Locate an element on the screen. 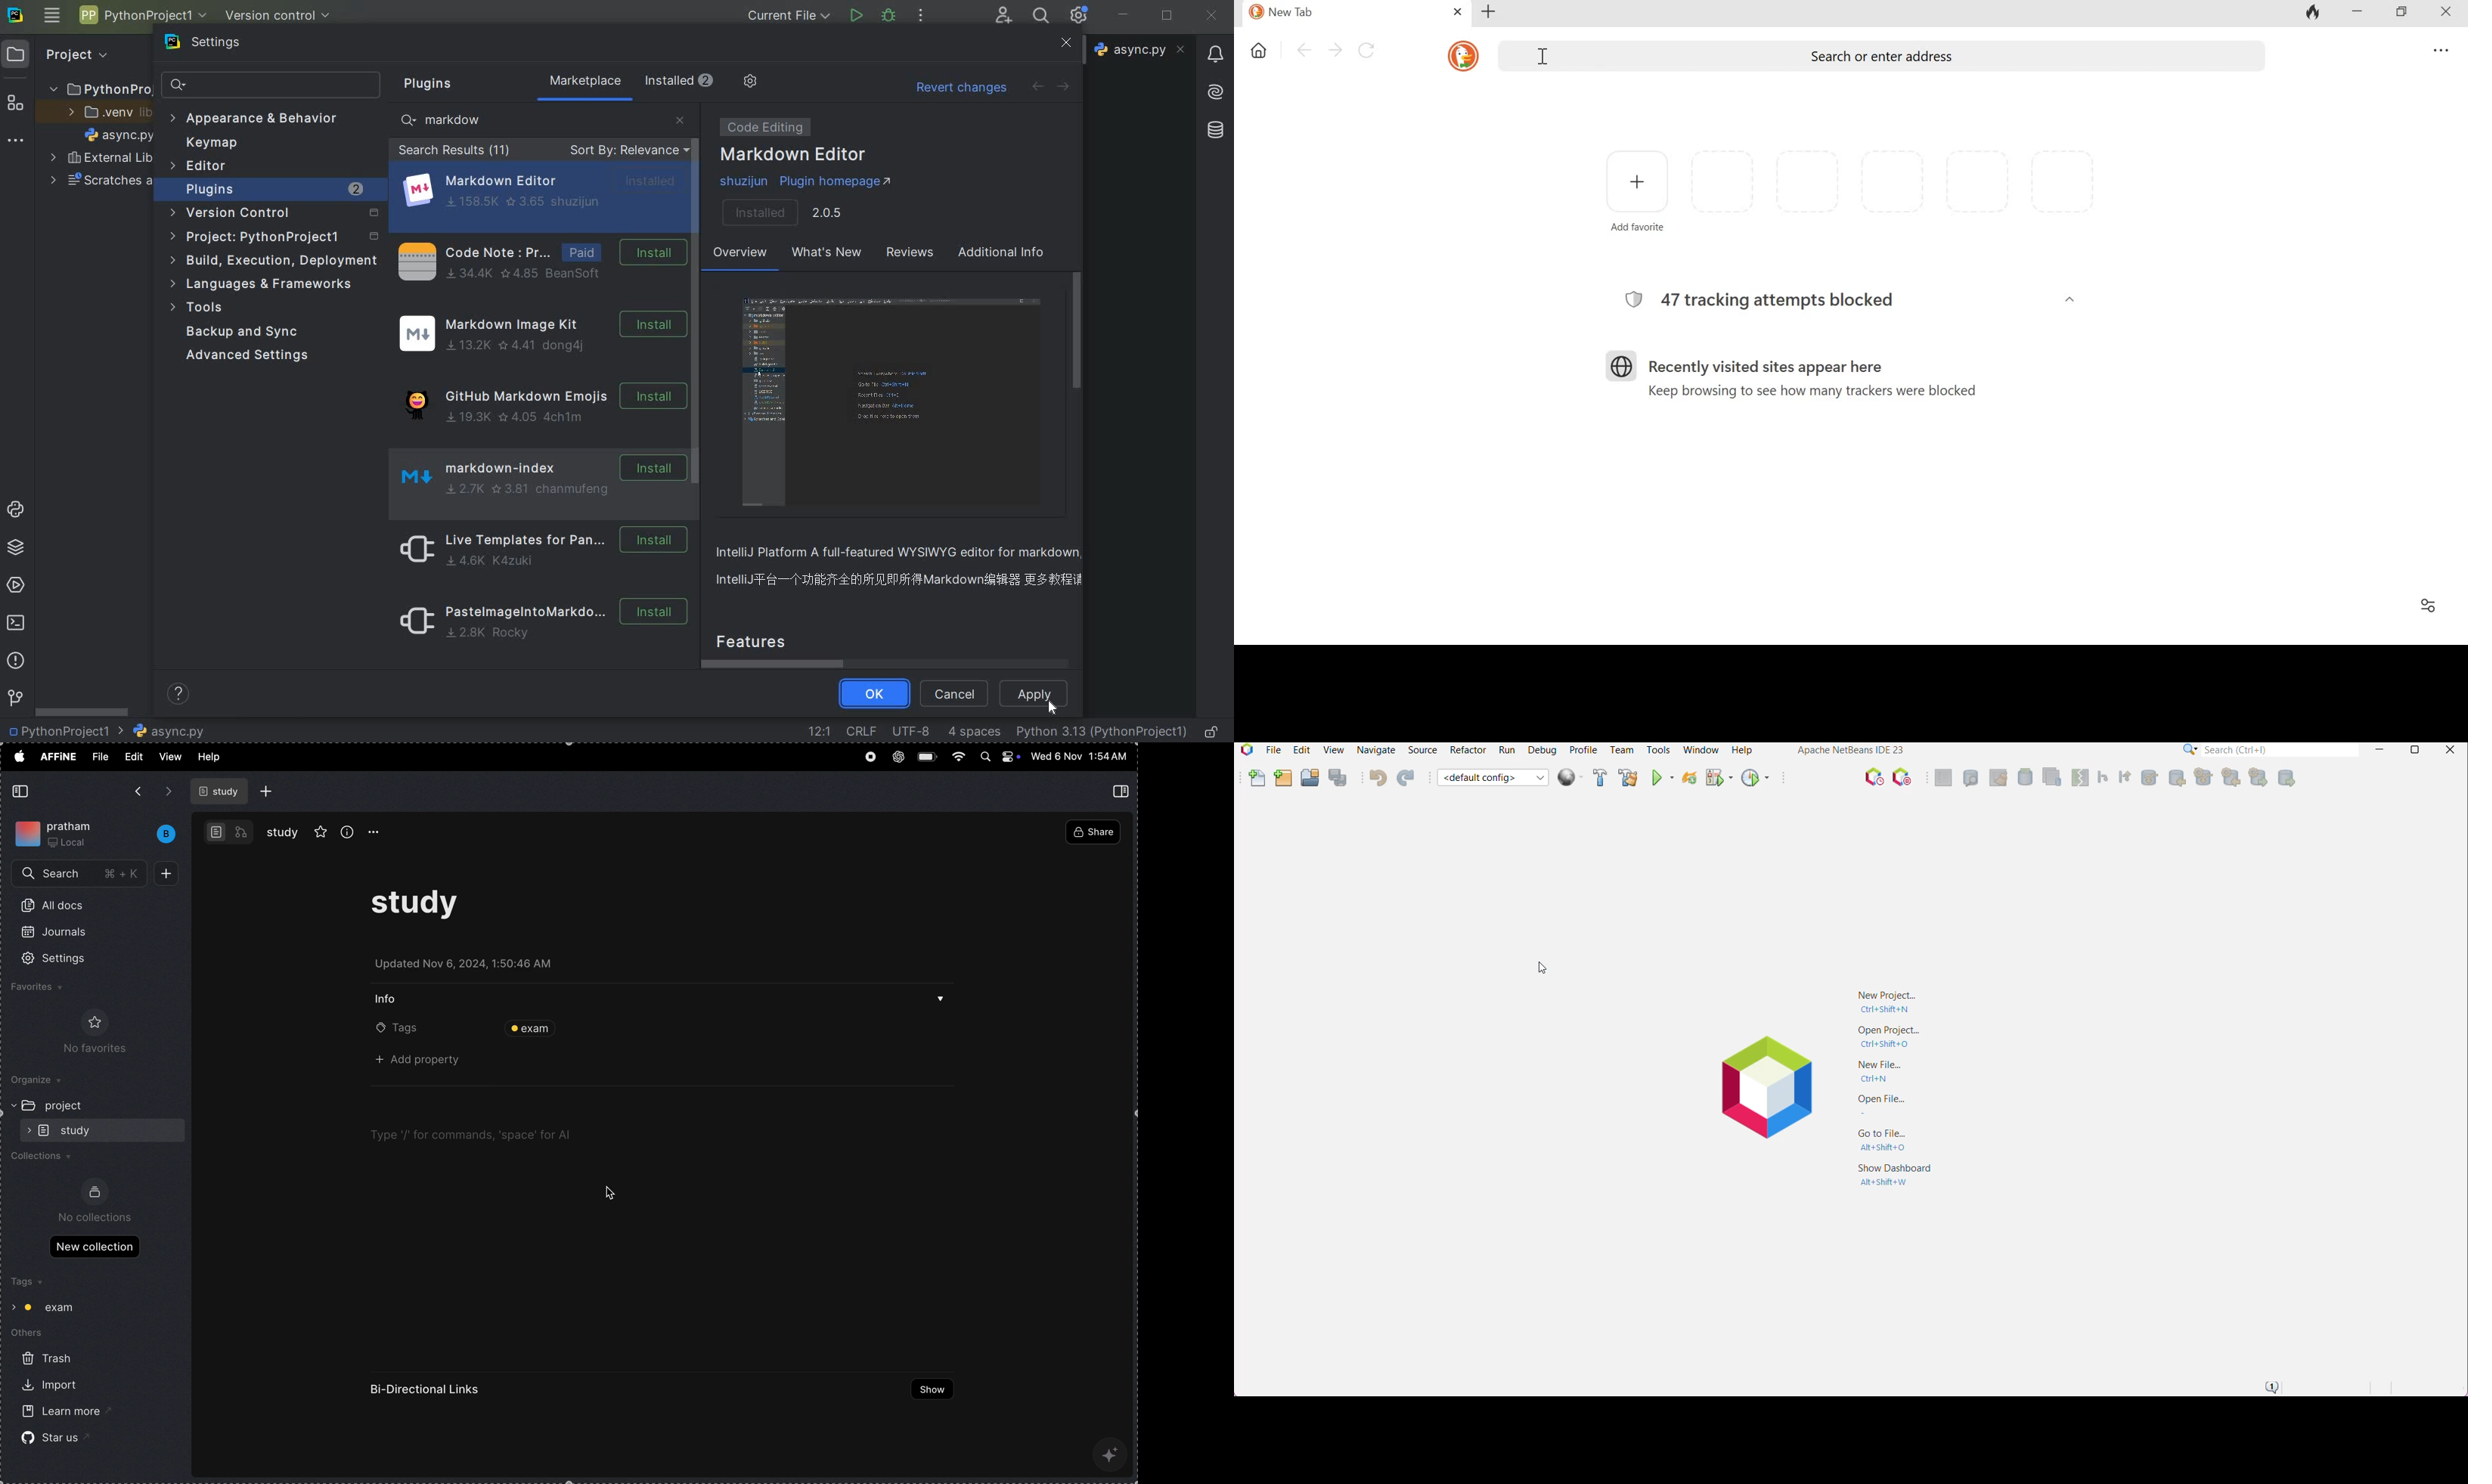 The width and height of the screenshot is (2492, 1484). Search or enter address is located at coordinates (1881, 57).